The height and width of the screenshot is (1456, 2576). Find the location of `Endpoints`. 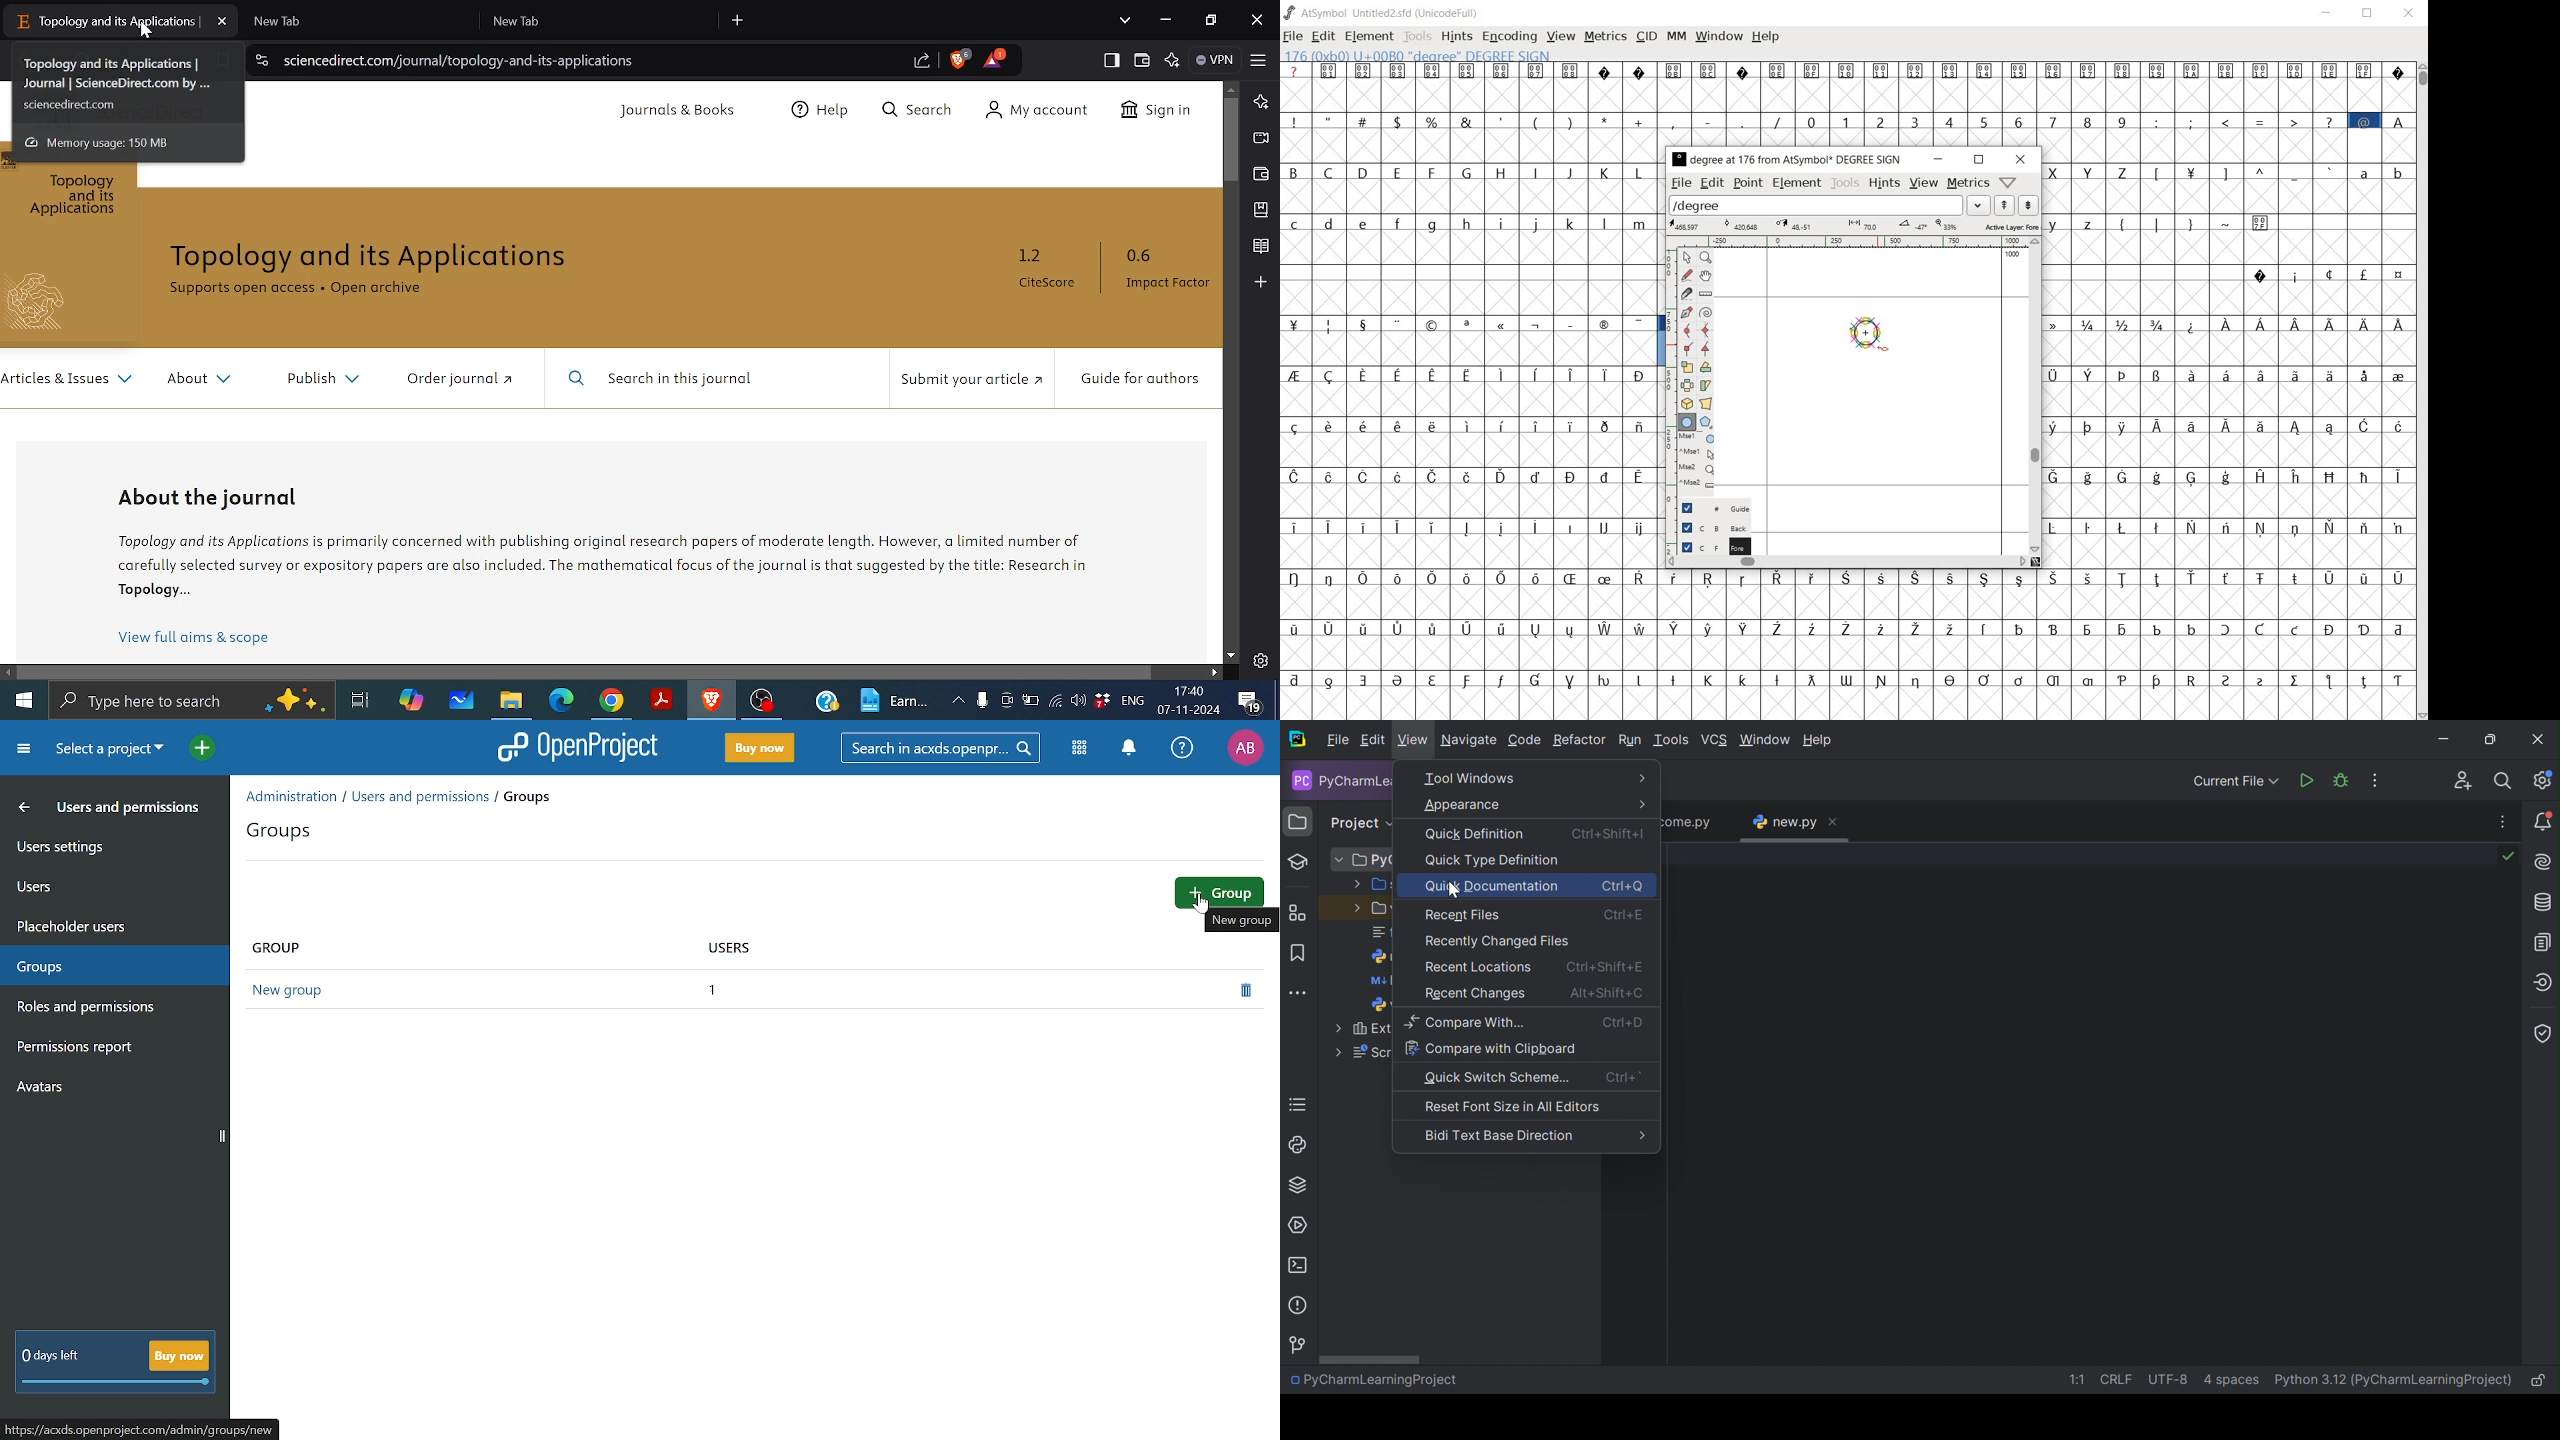

Endpoints is located at coordinates (2542, 983).